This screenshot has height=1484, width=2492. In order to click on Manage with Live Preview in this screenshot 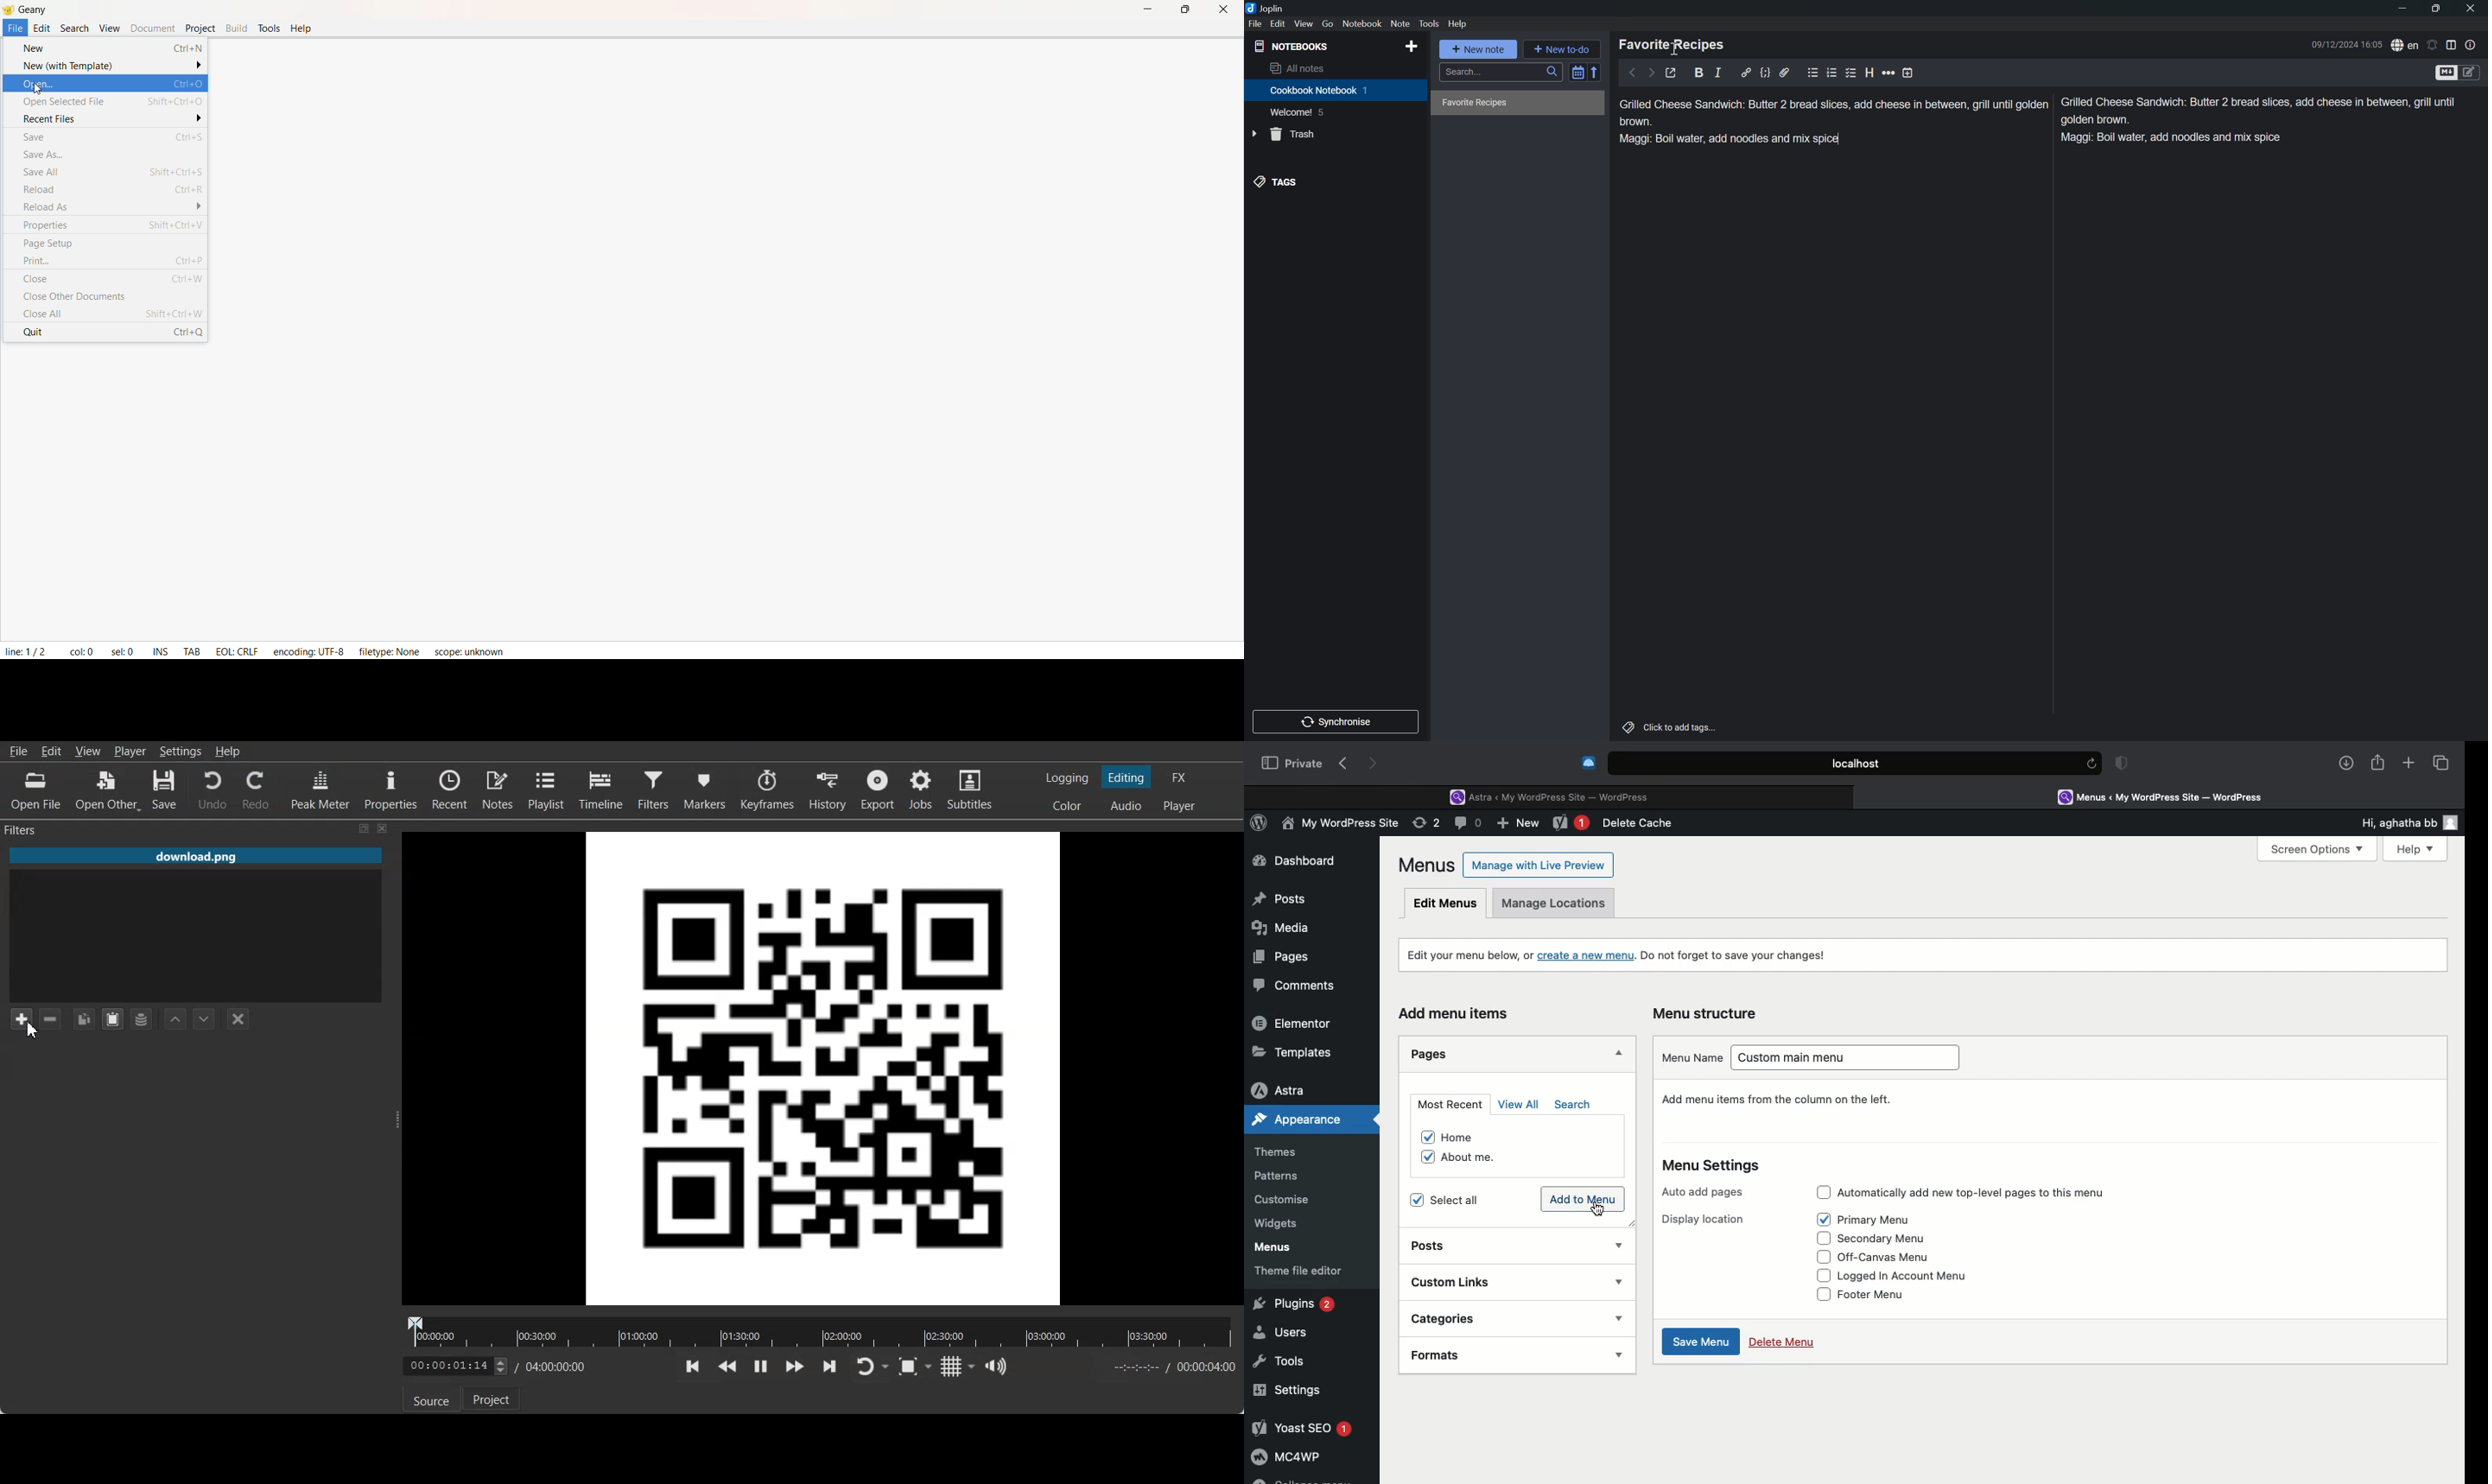, I will do `click(1539, 864)`.